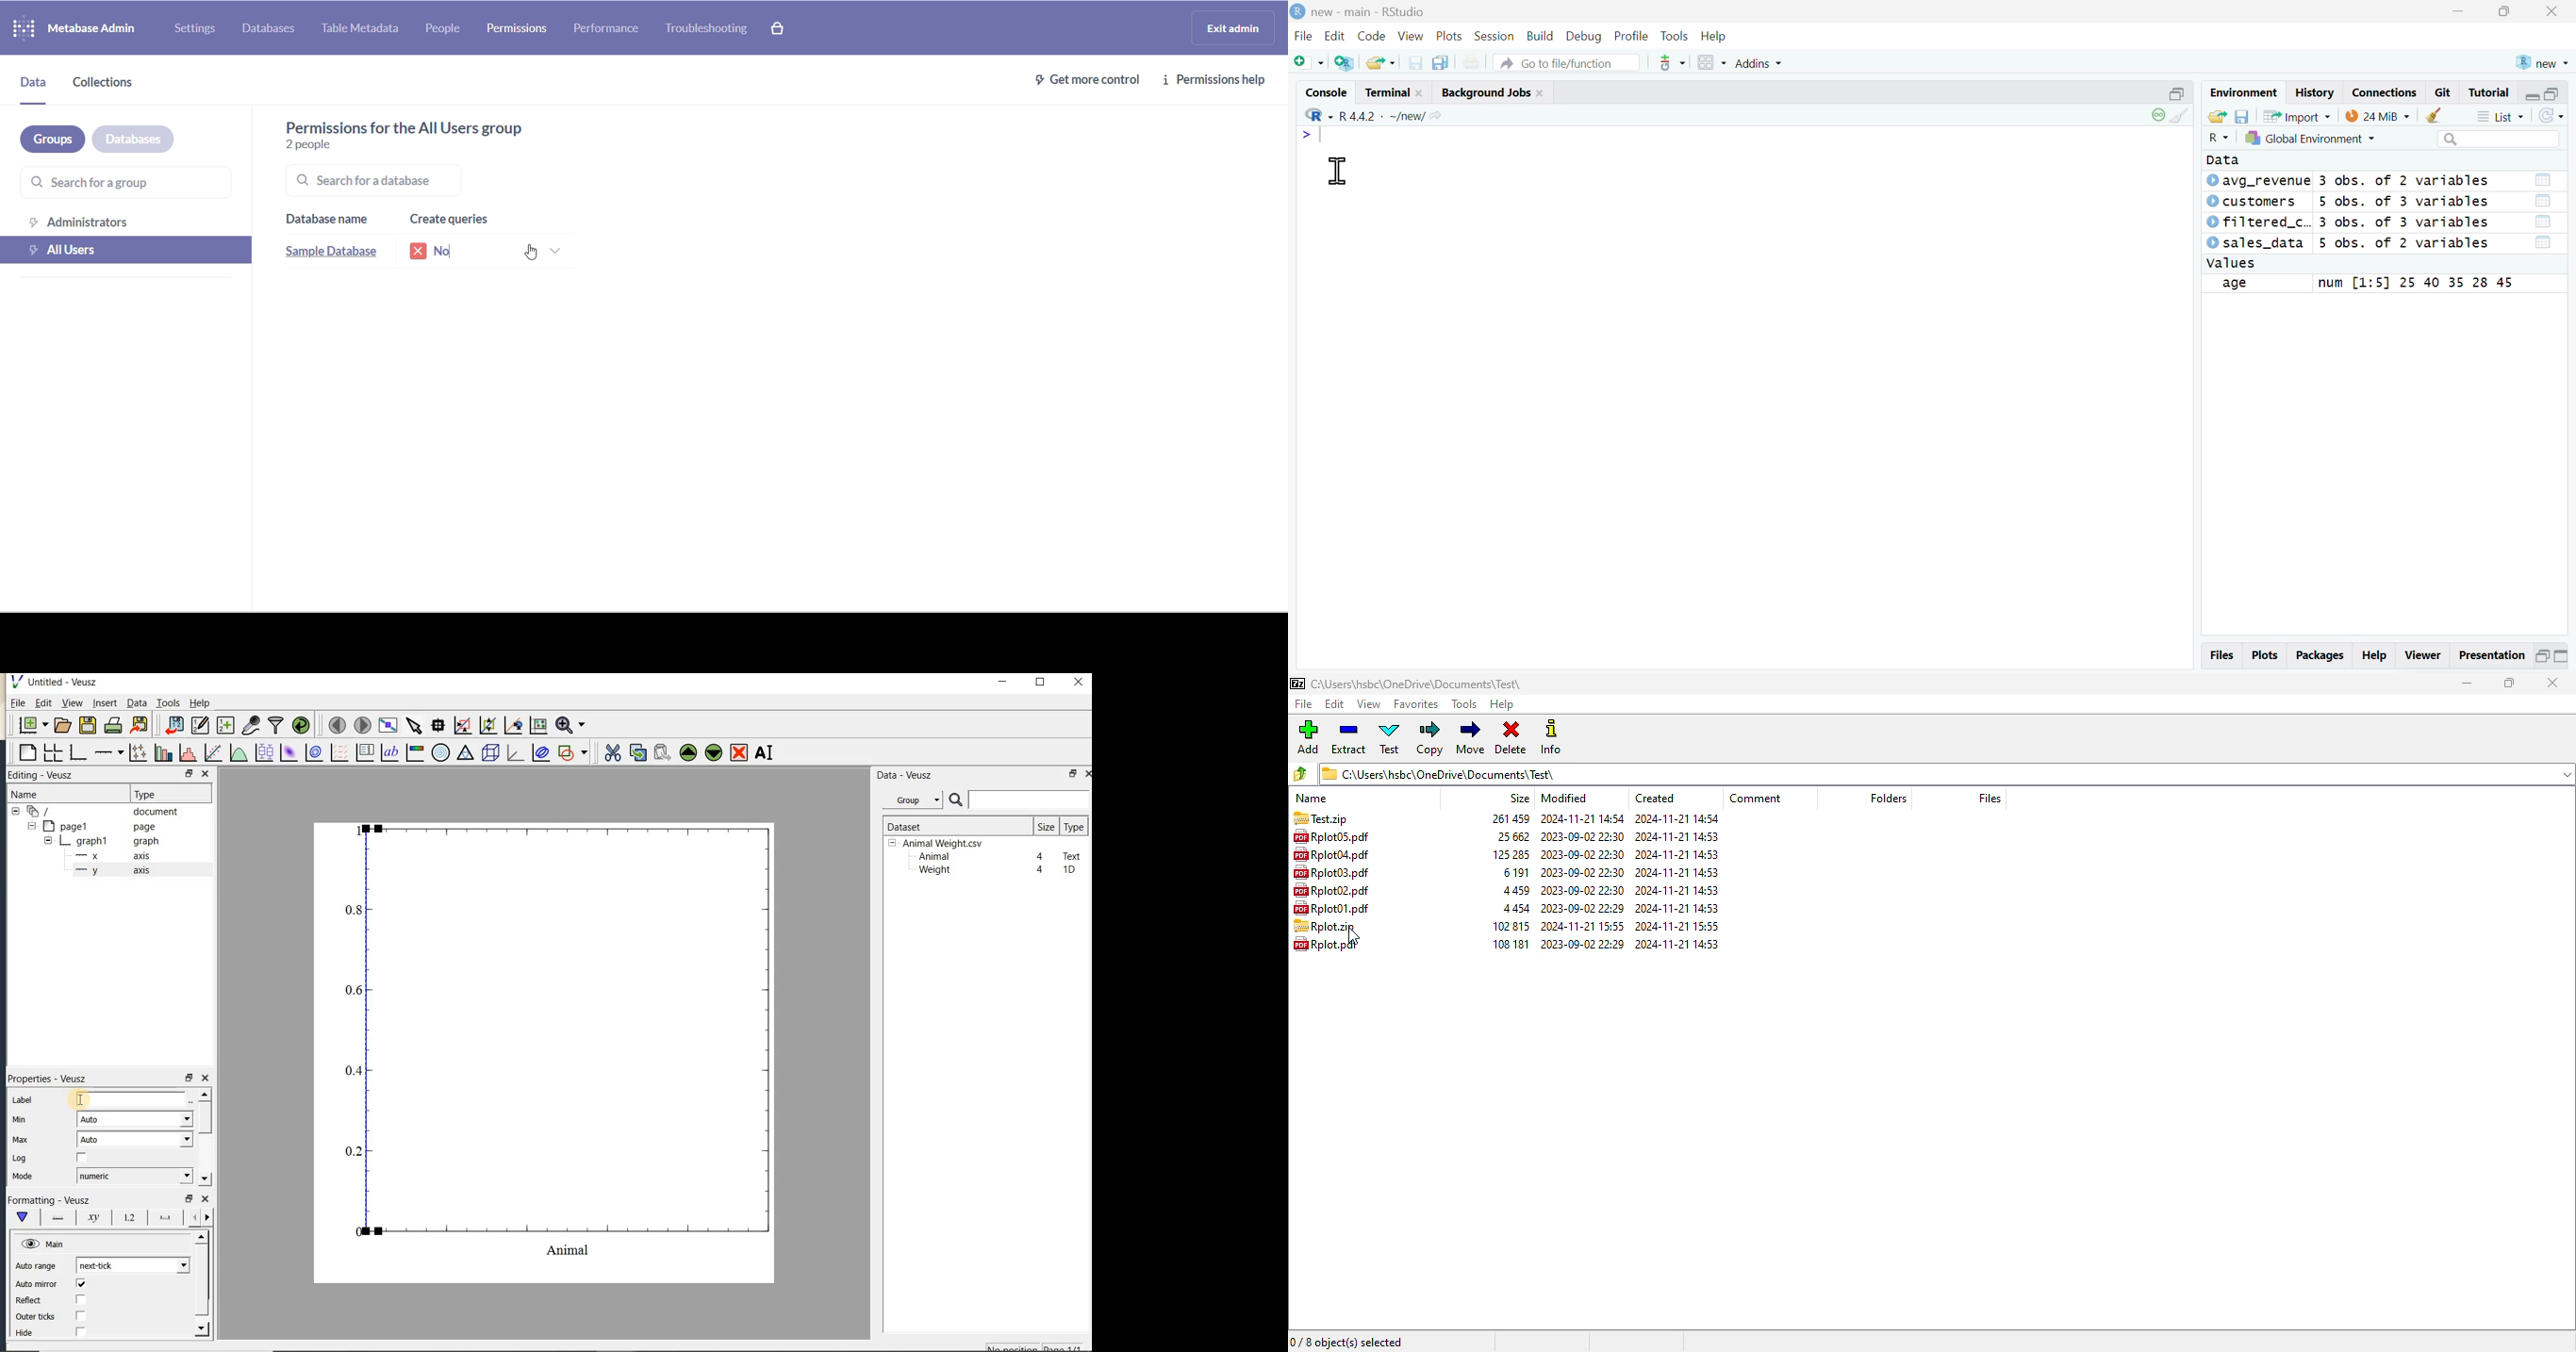  I want to click on new - main - RStudio, so click(1369, 12).